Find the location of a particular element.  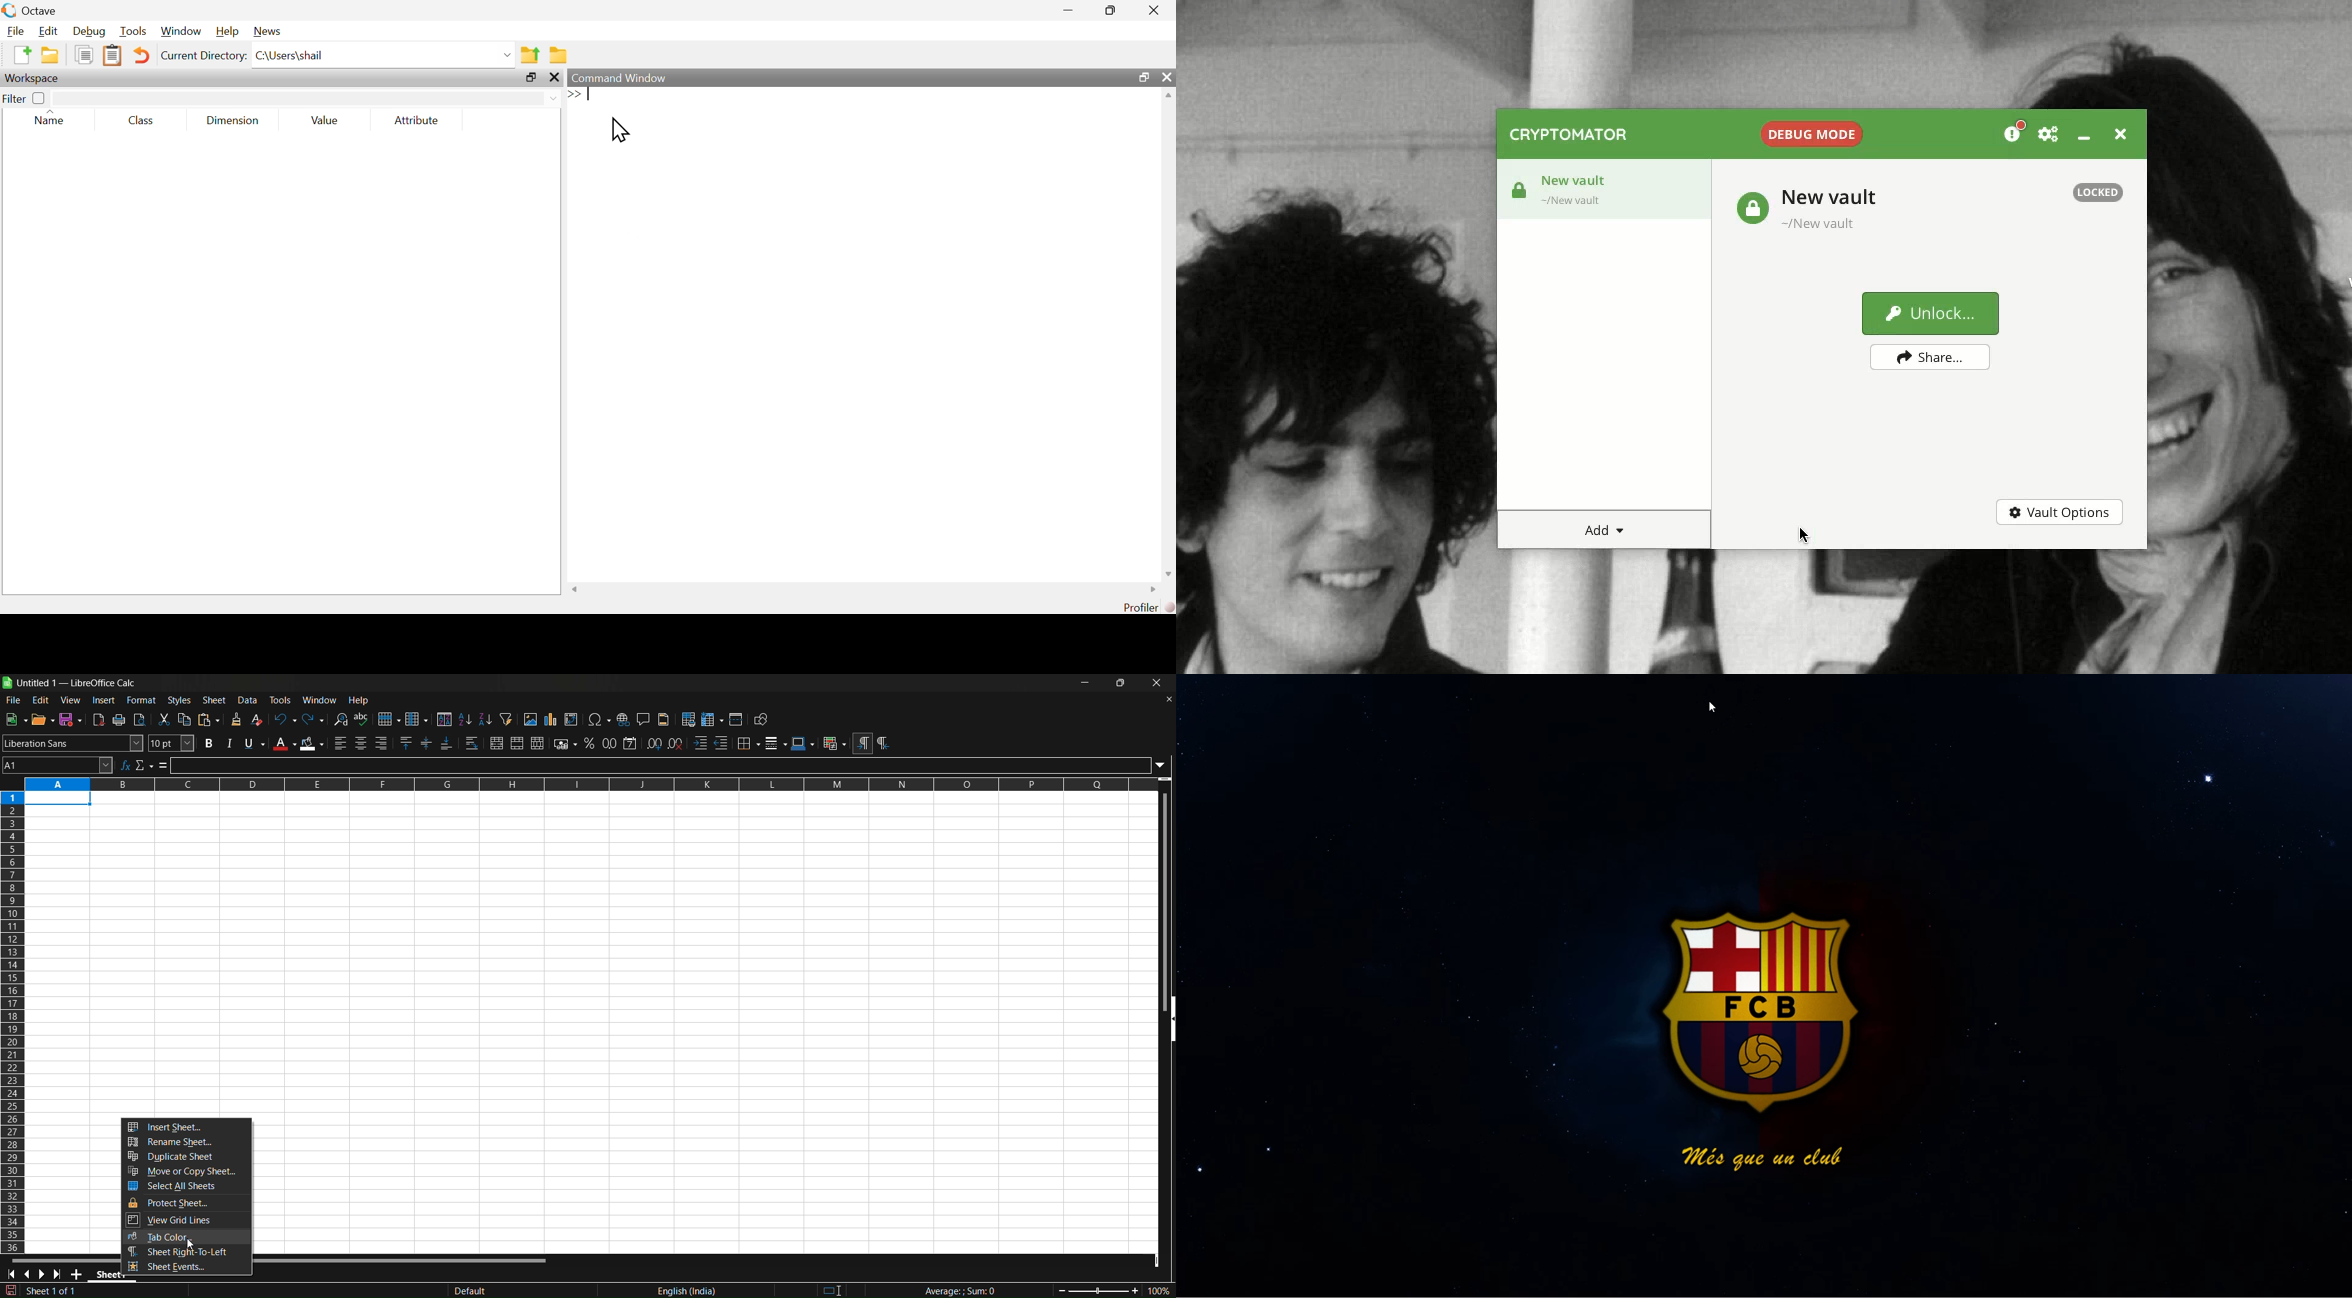

merge and center or unmerge cells depending on the current toggle state. is located at coordinates (497, 744).